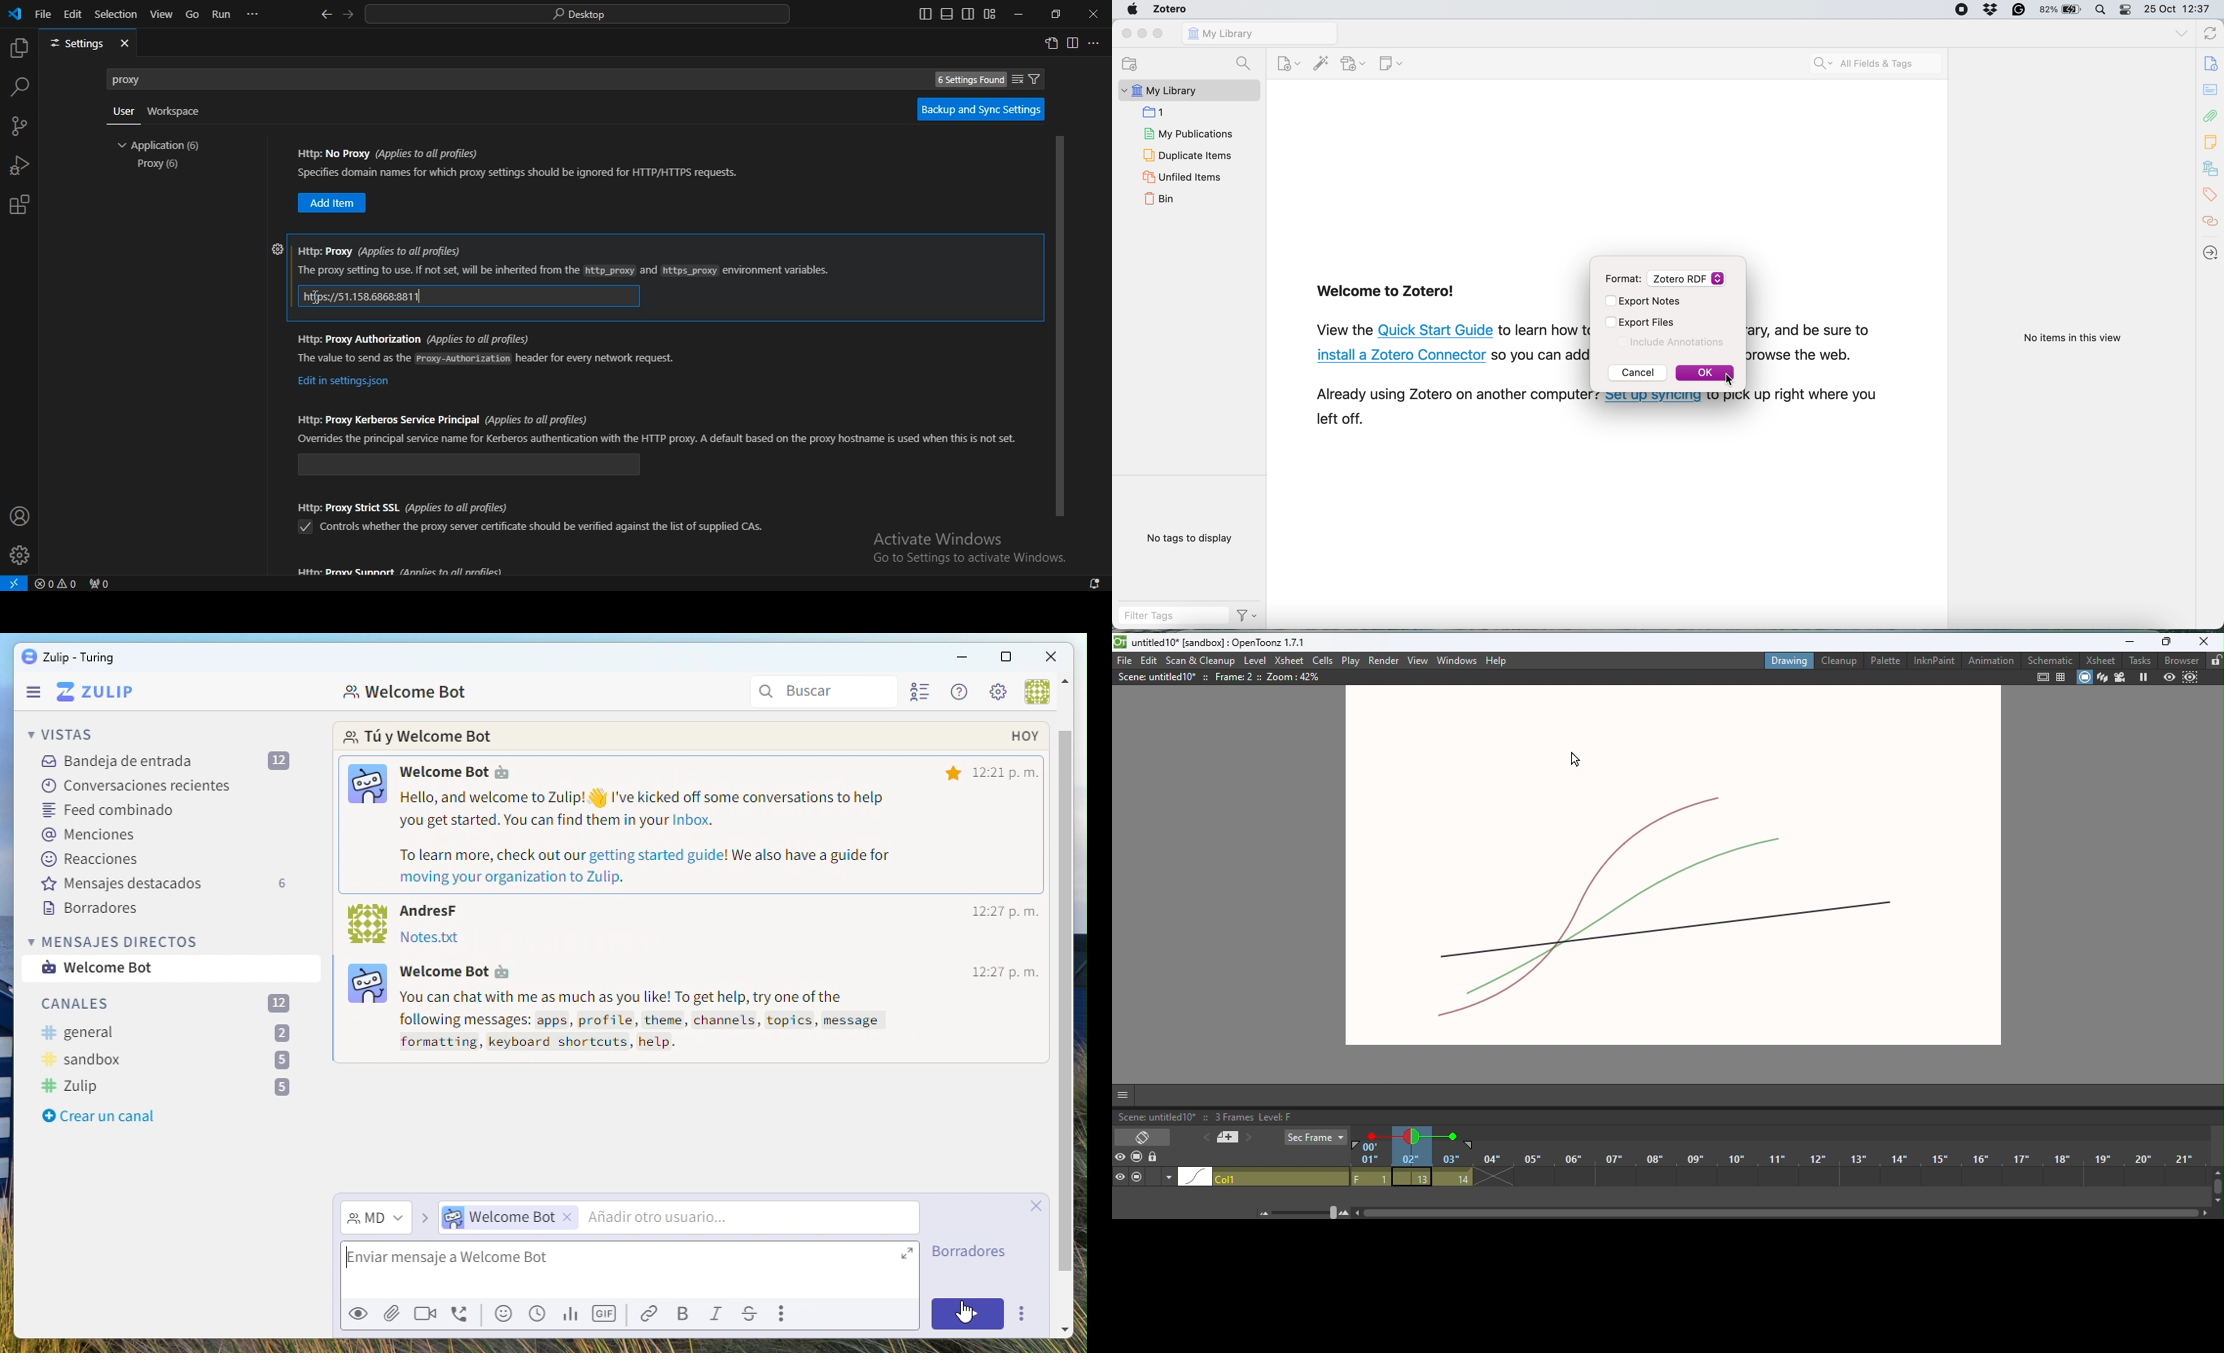  I want to click on tags, so click(2211, 193).